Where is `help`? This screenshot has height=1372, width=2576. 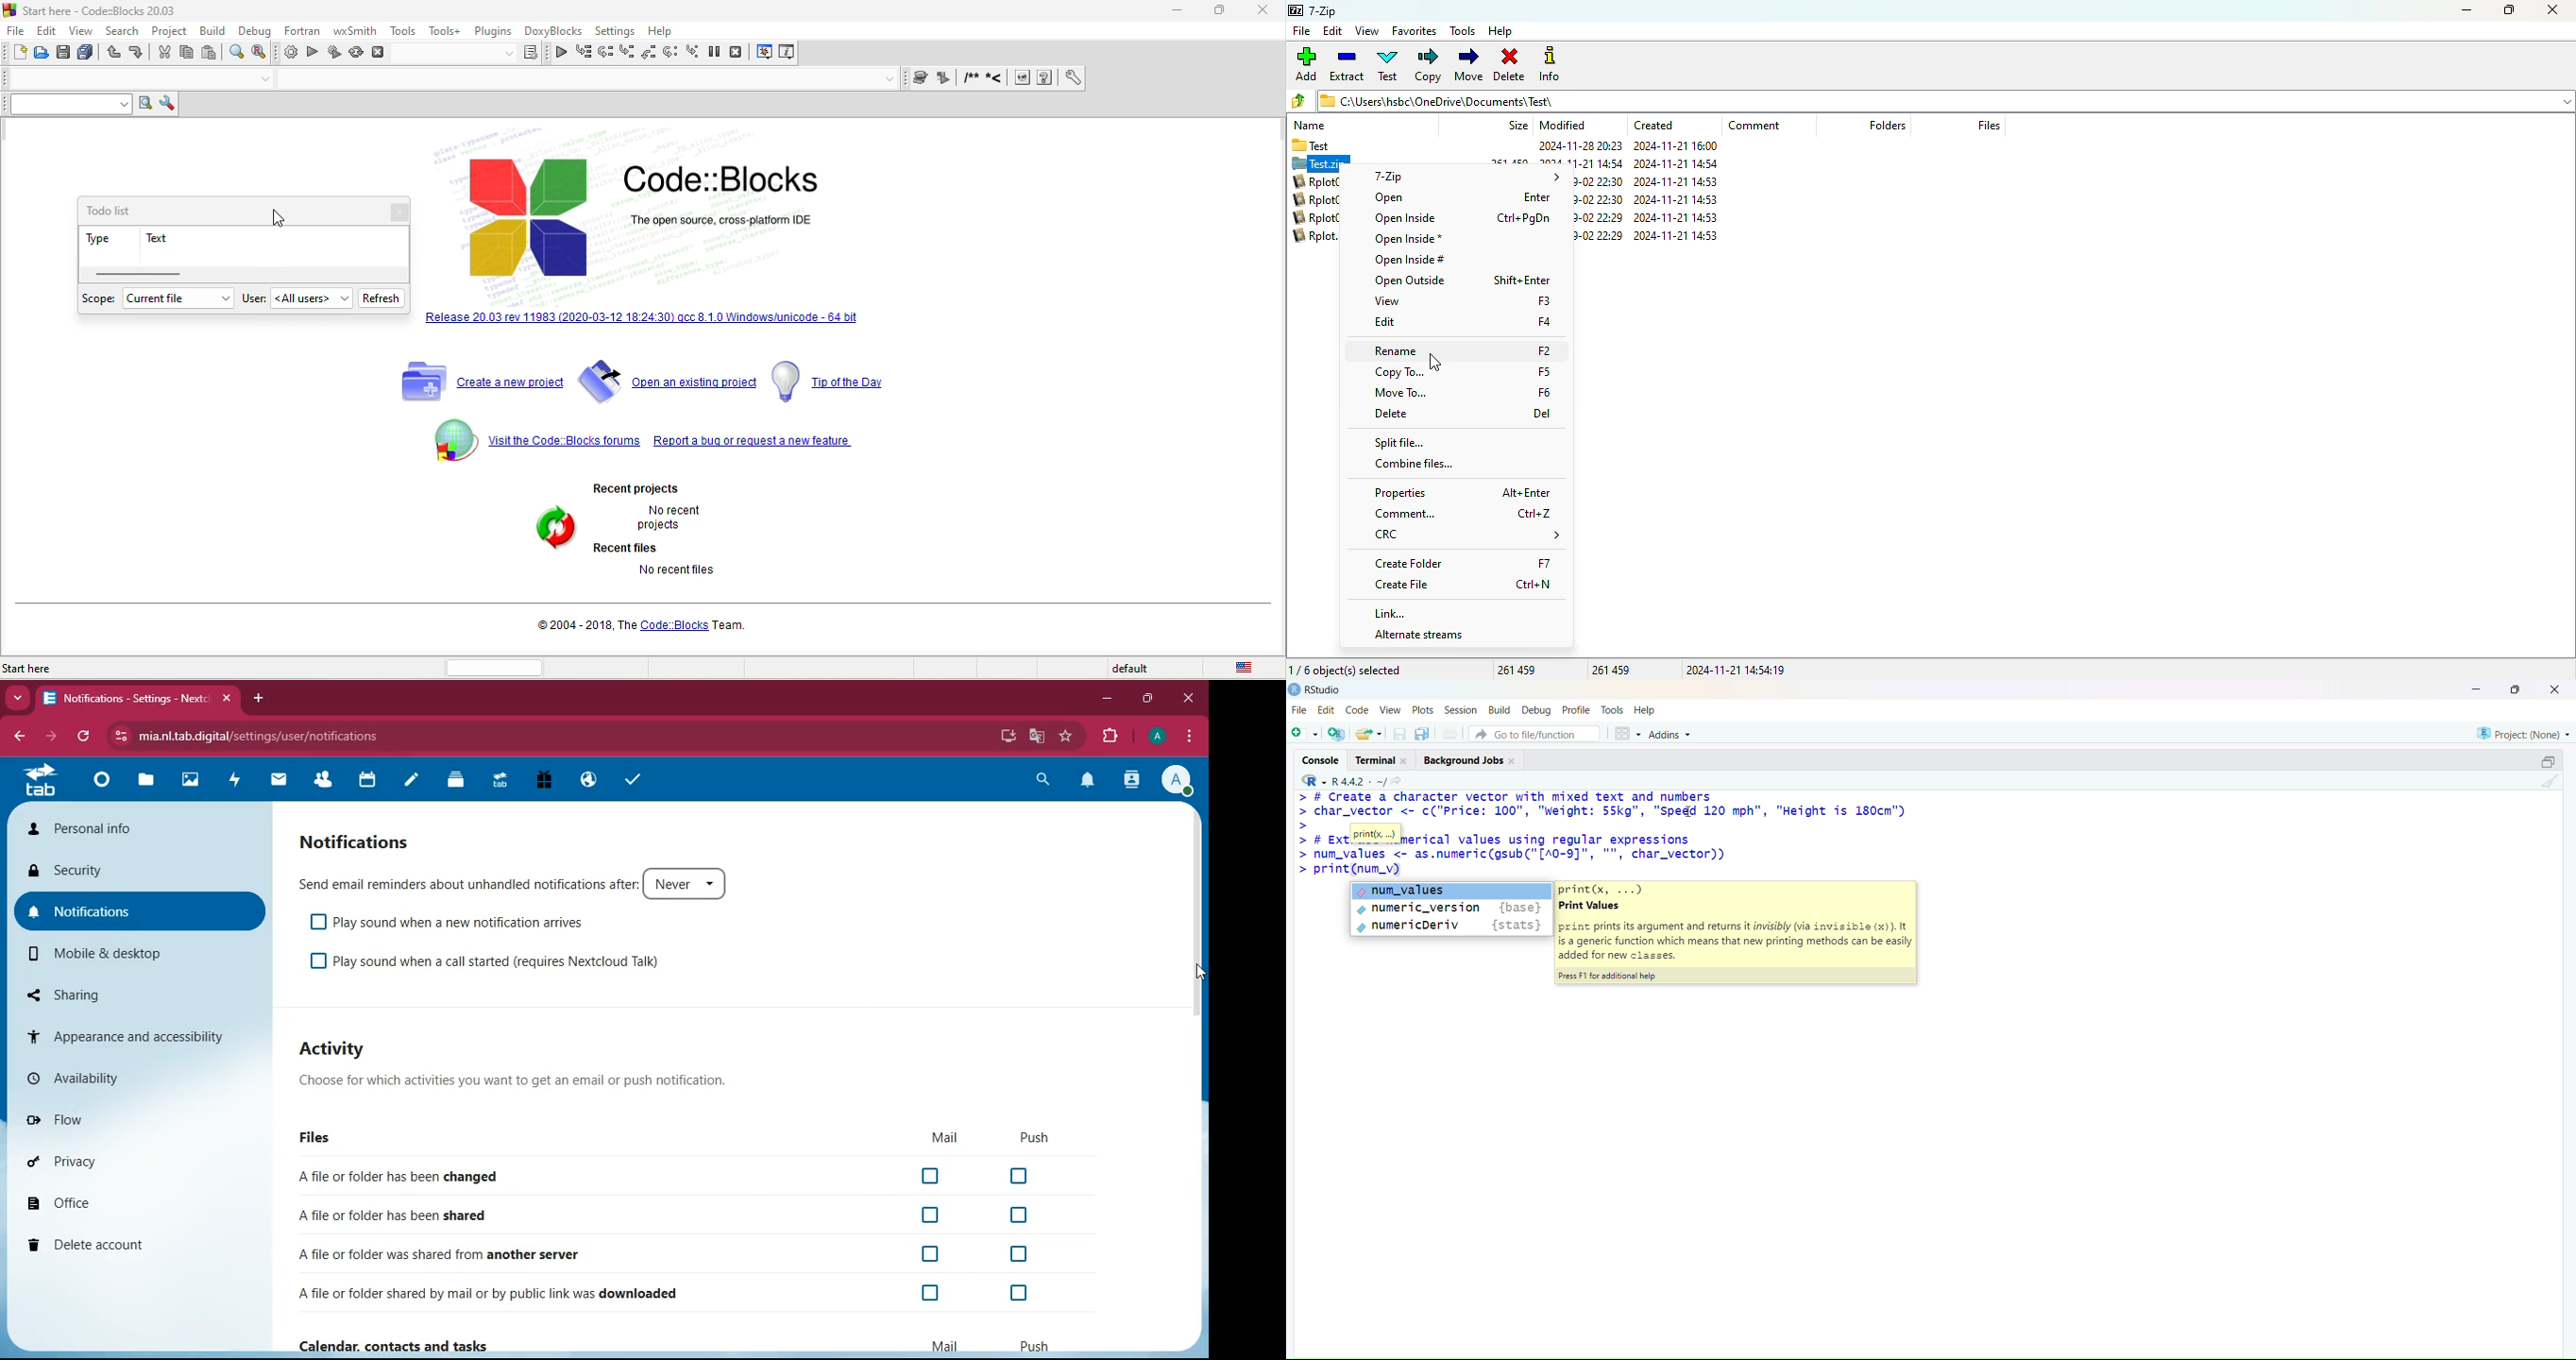
help is located at coordinates (1501, 31).